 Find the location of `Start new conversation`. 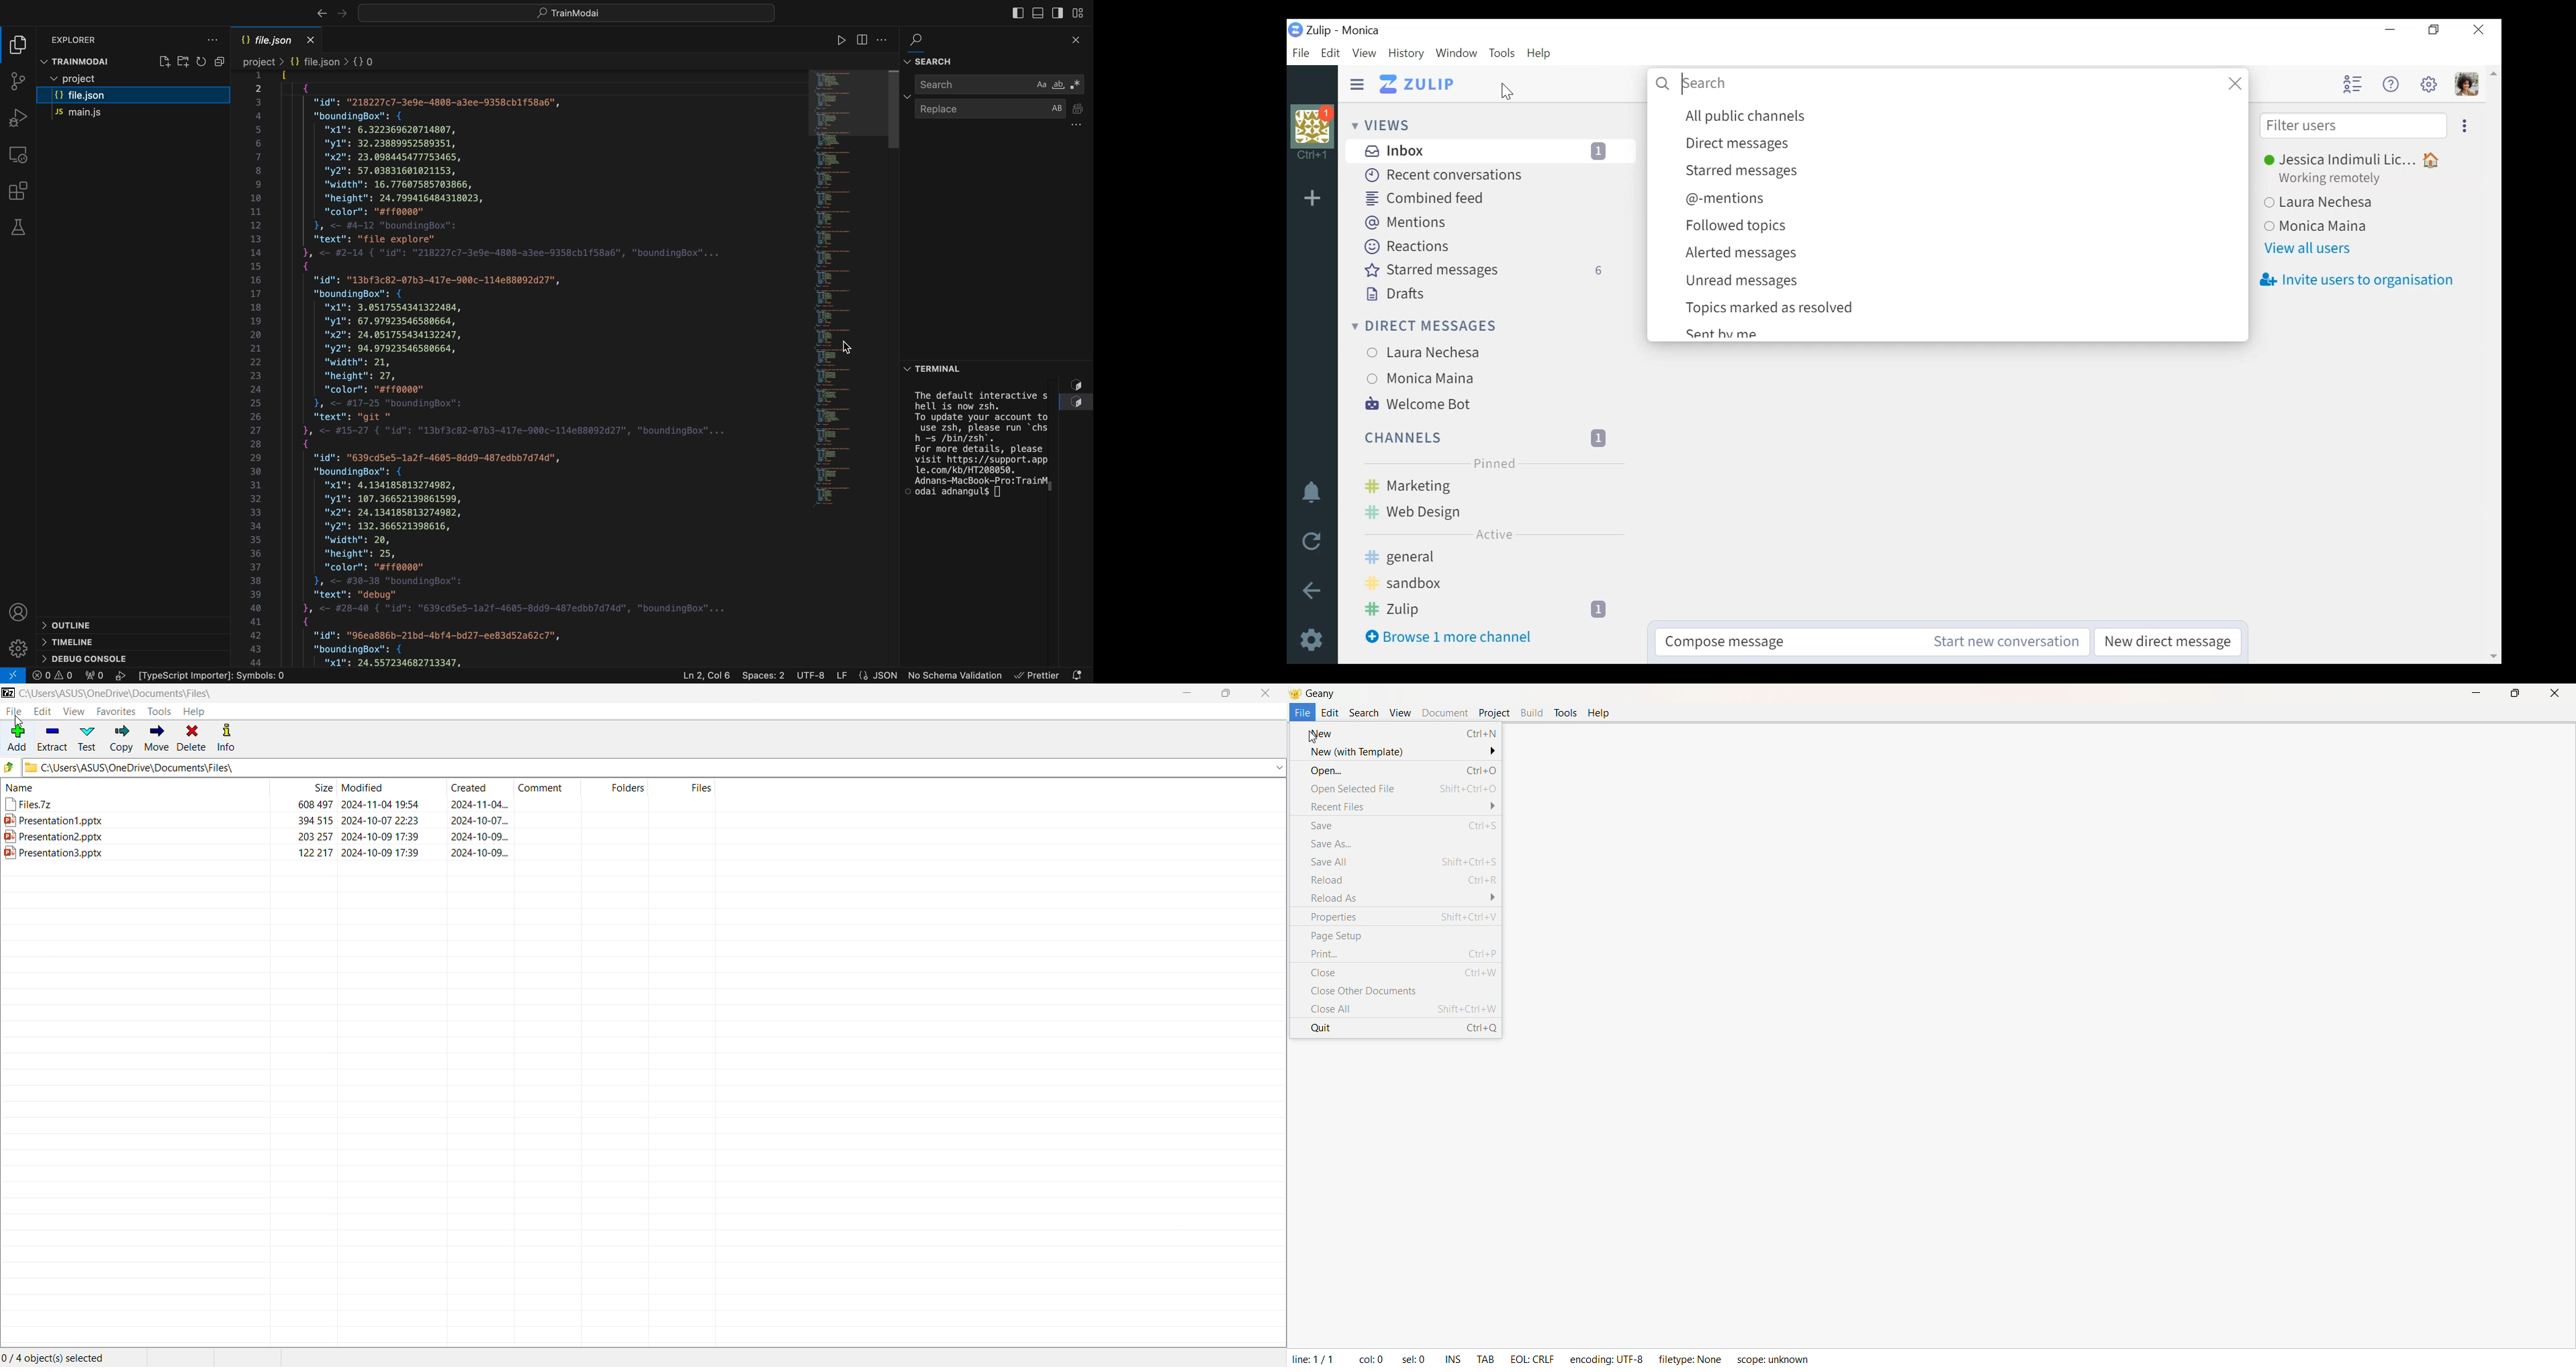

Start new conversation is located at coordinates (2005, 642).